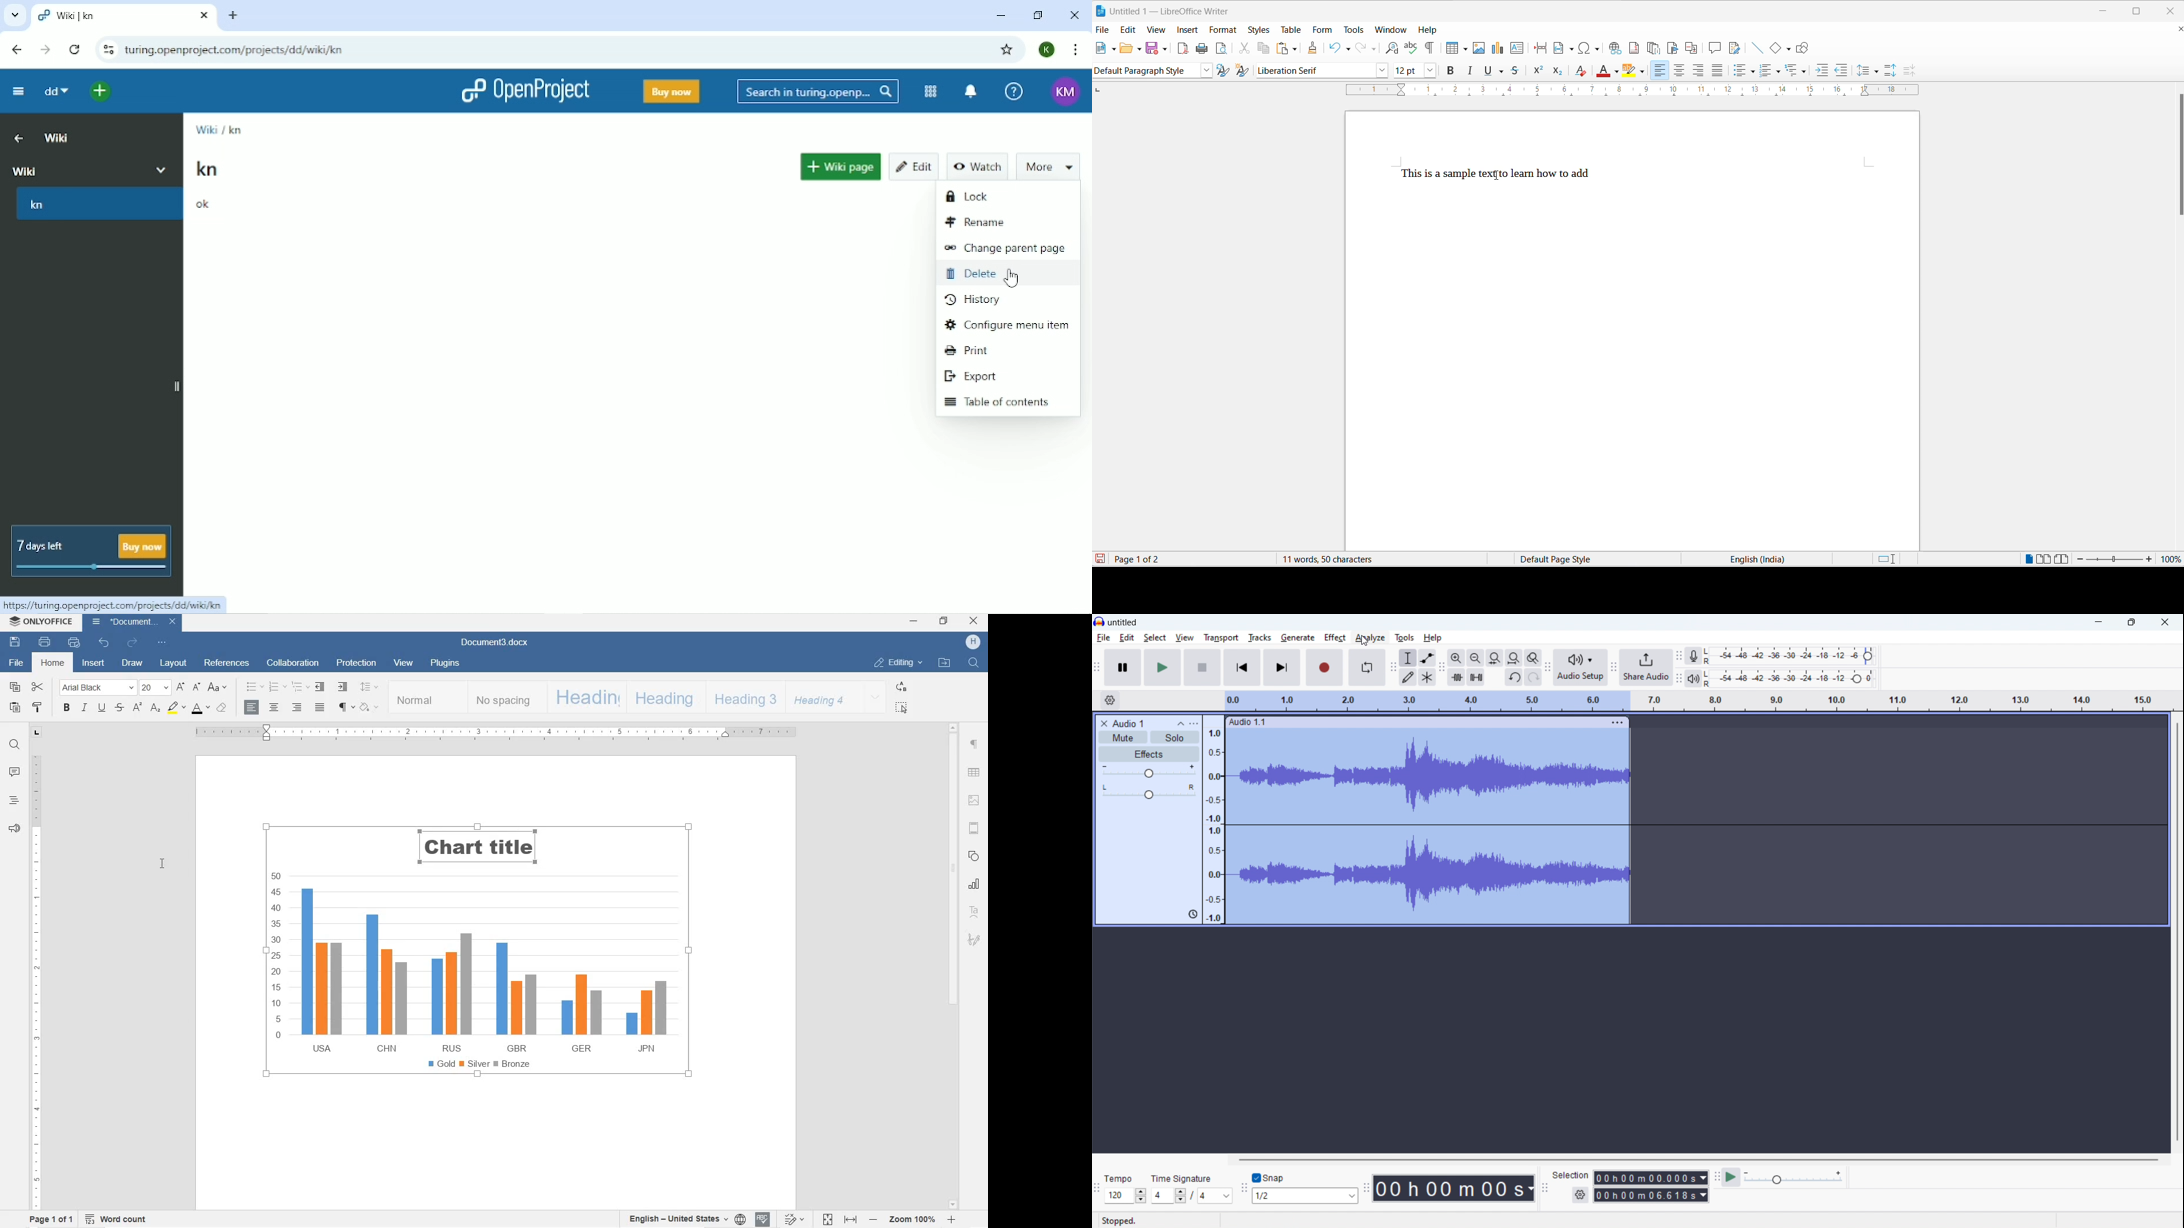  What do you see at coordinates (1007, 50) in the screenshot?
I see `Bookmark this tab` at bounding box center [1007, 50].